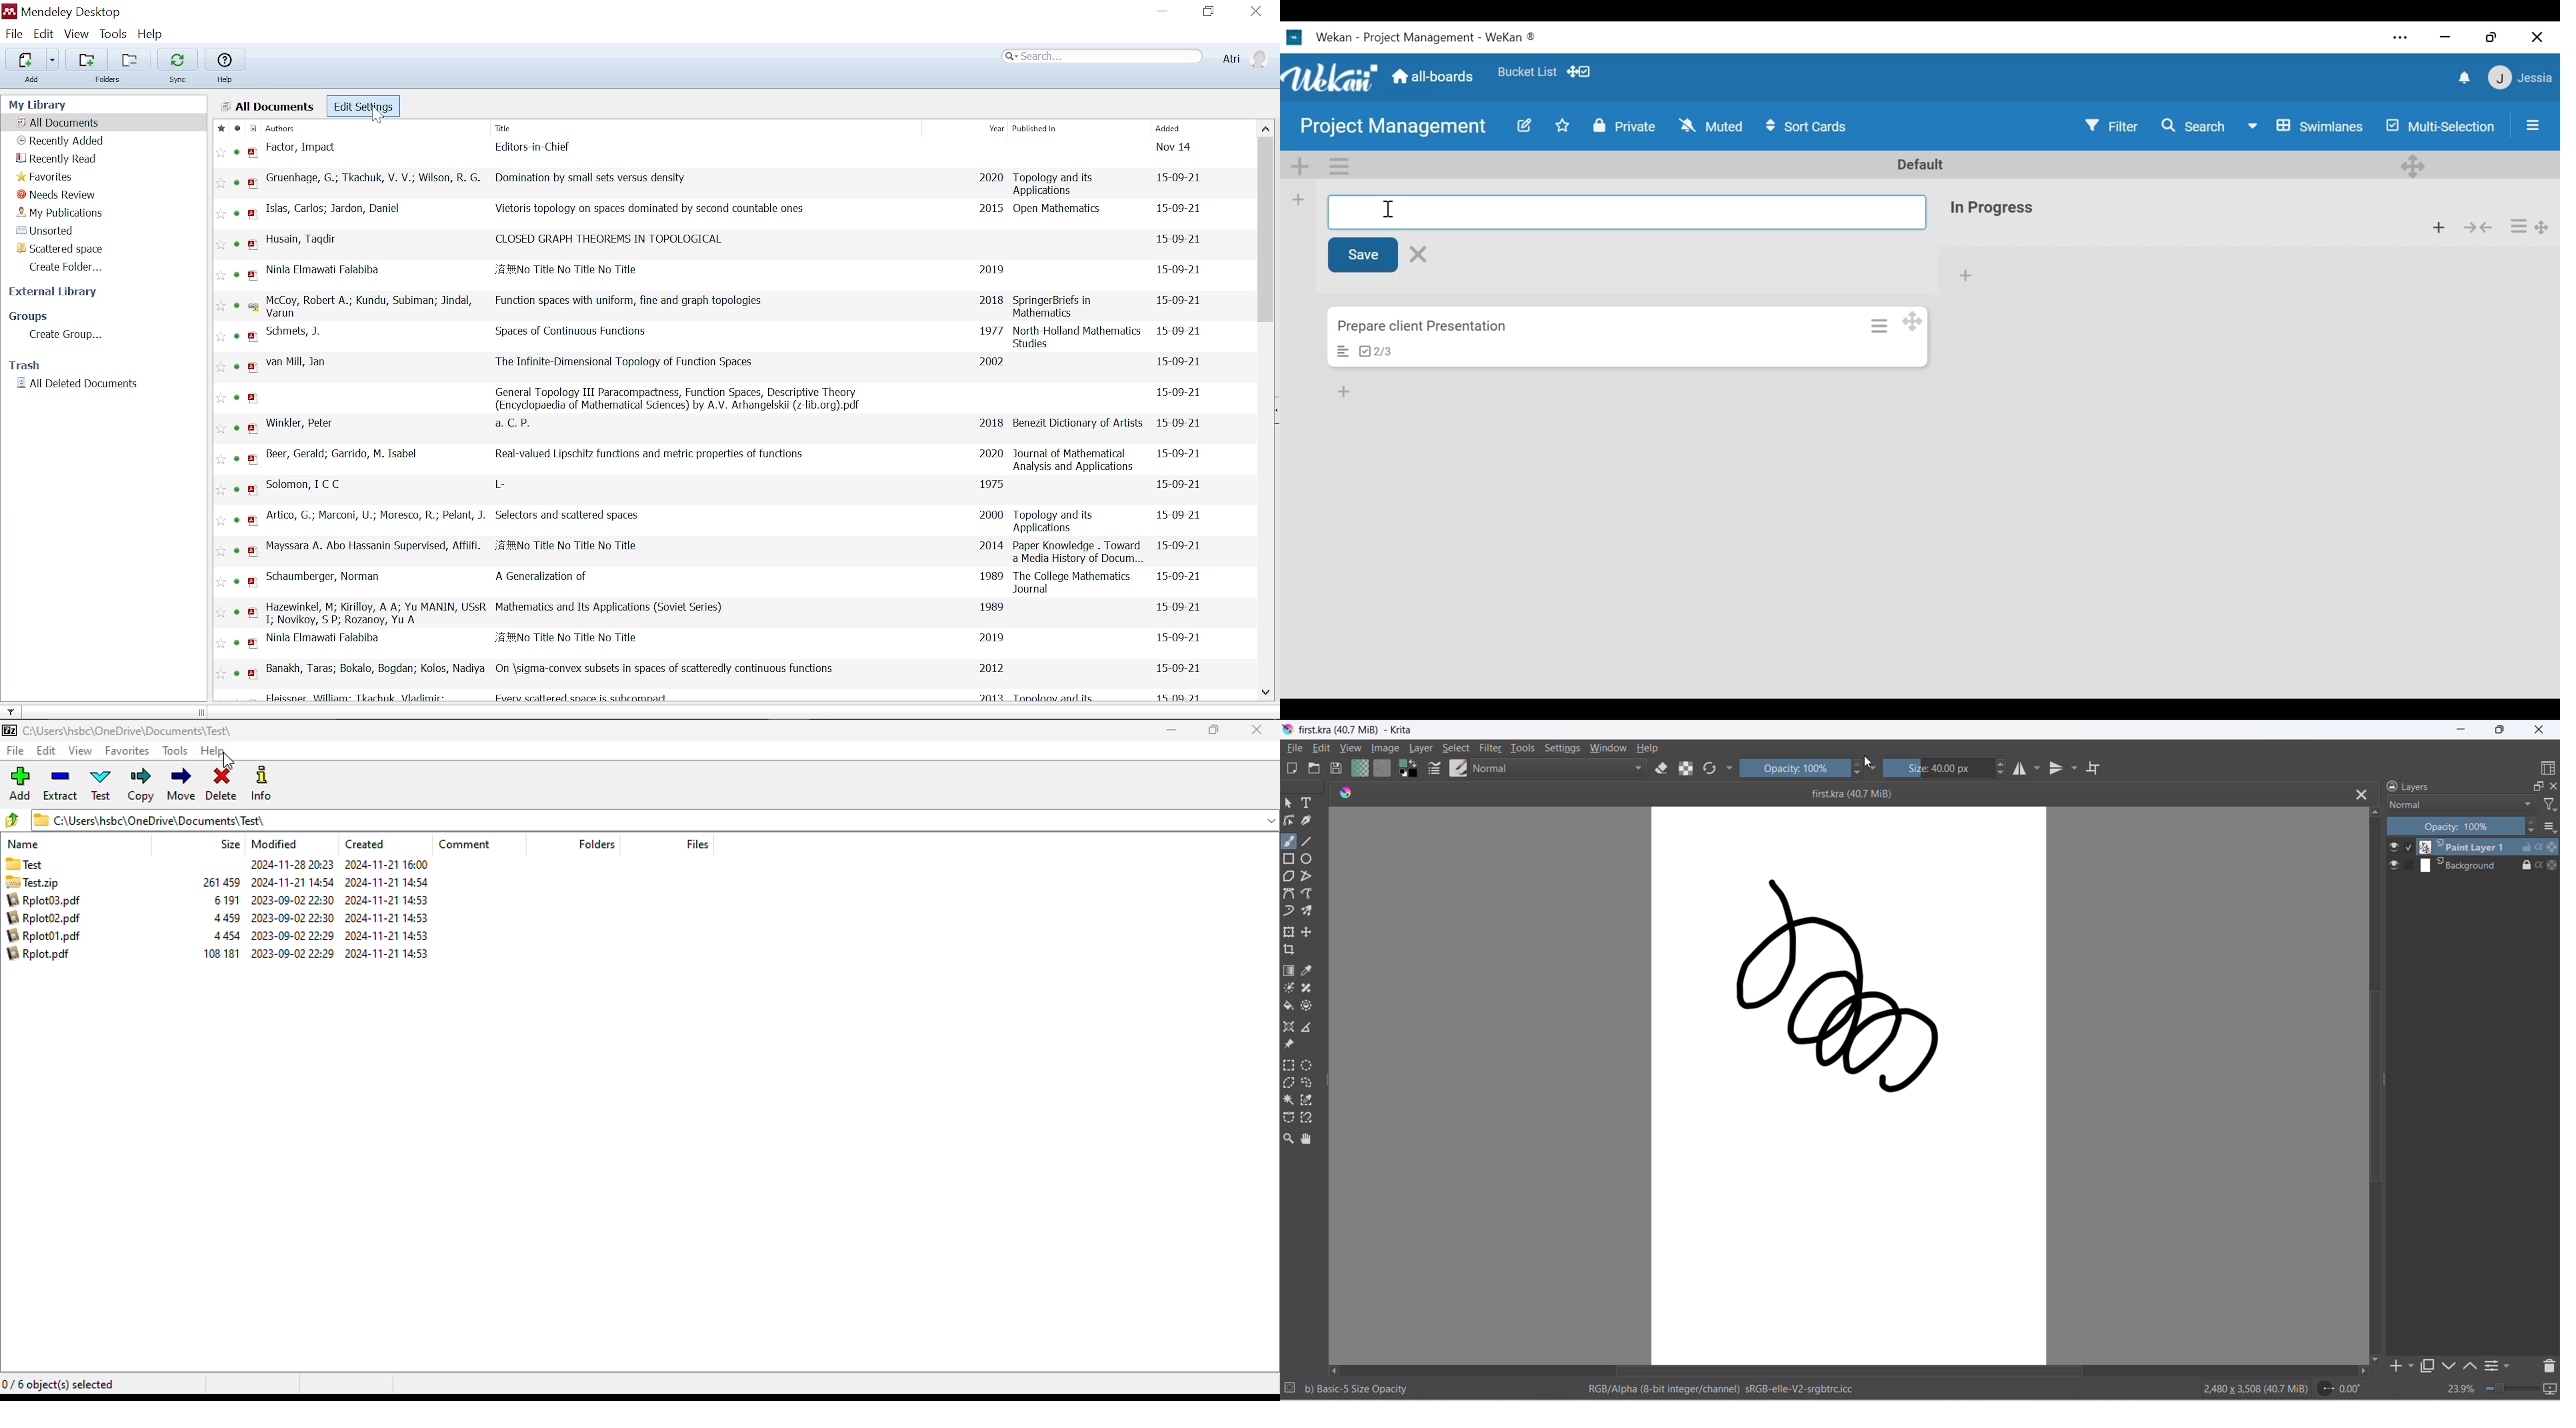  Describe the element at coordinates (1709, 768) in the screenshot. I see `reload original presets` at that location.